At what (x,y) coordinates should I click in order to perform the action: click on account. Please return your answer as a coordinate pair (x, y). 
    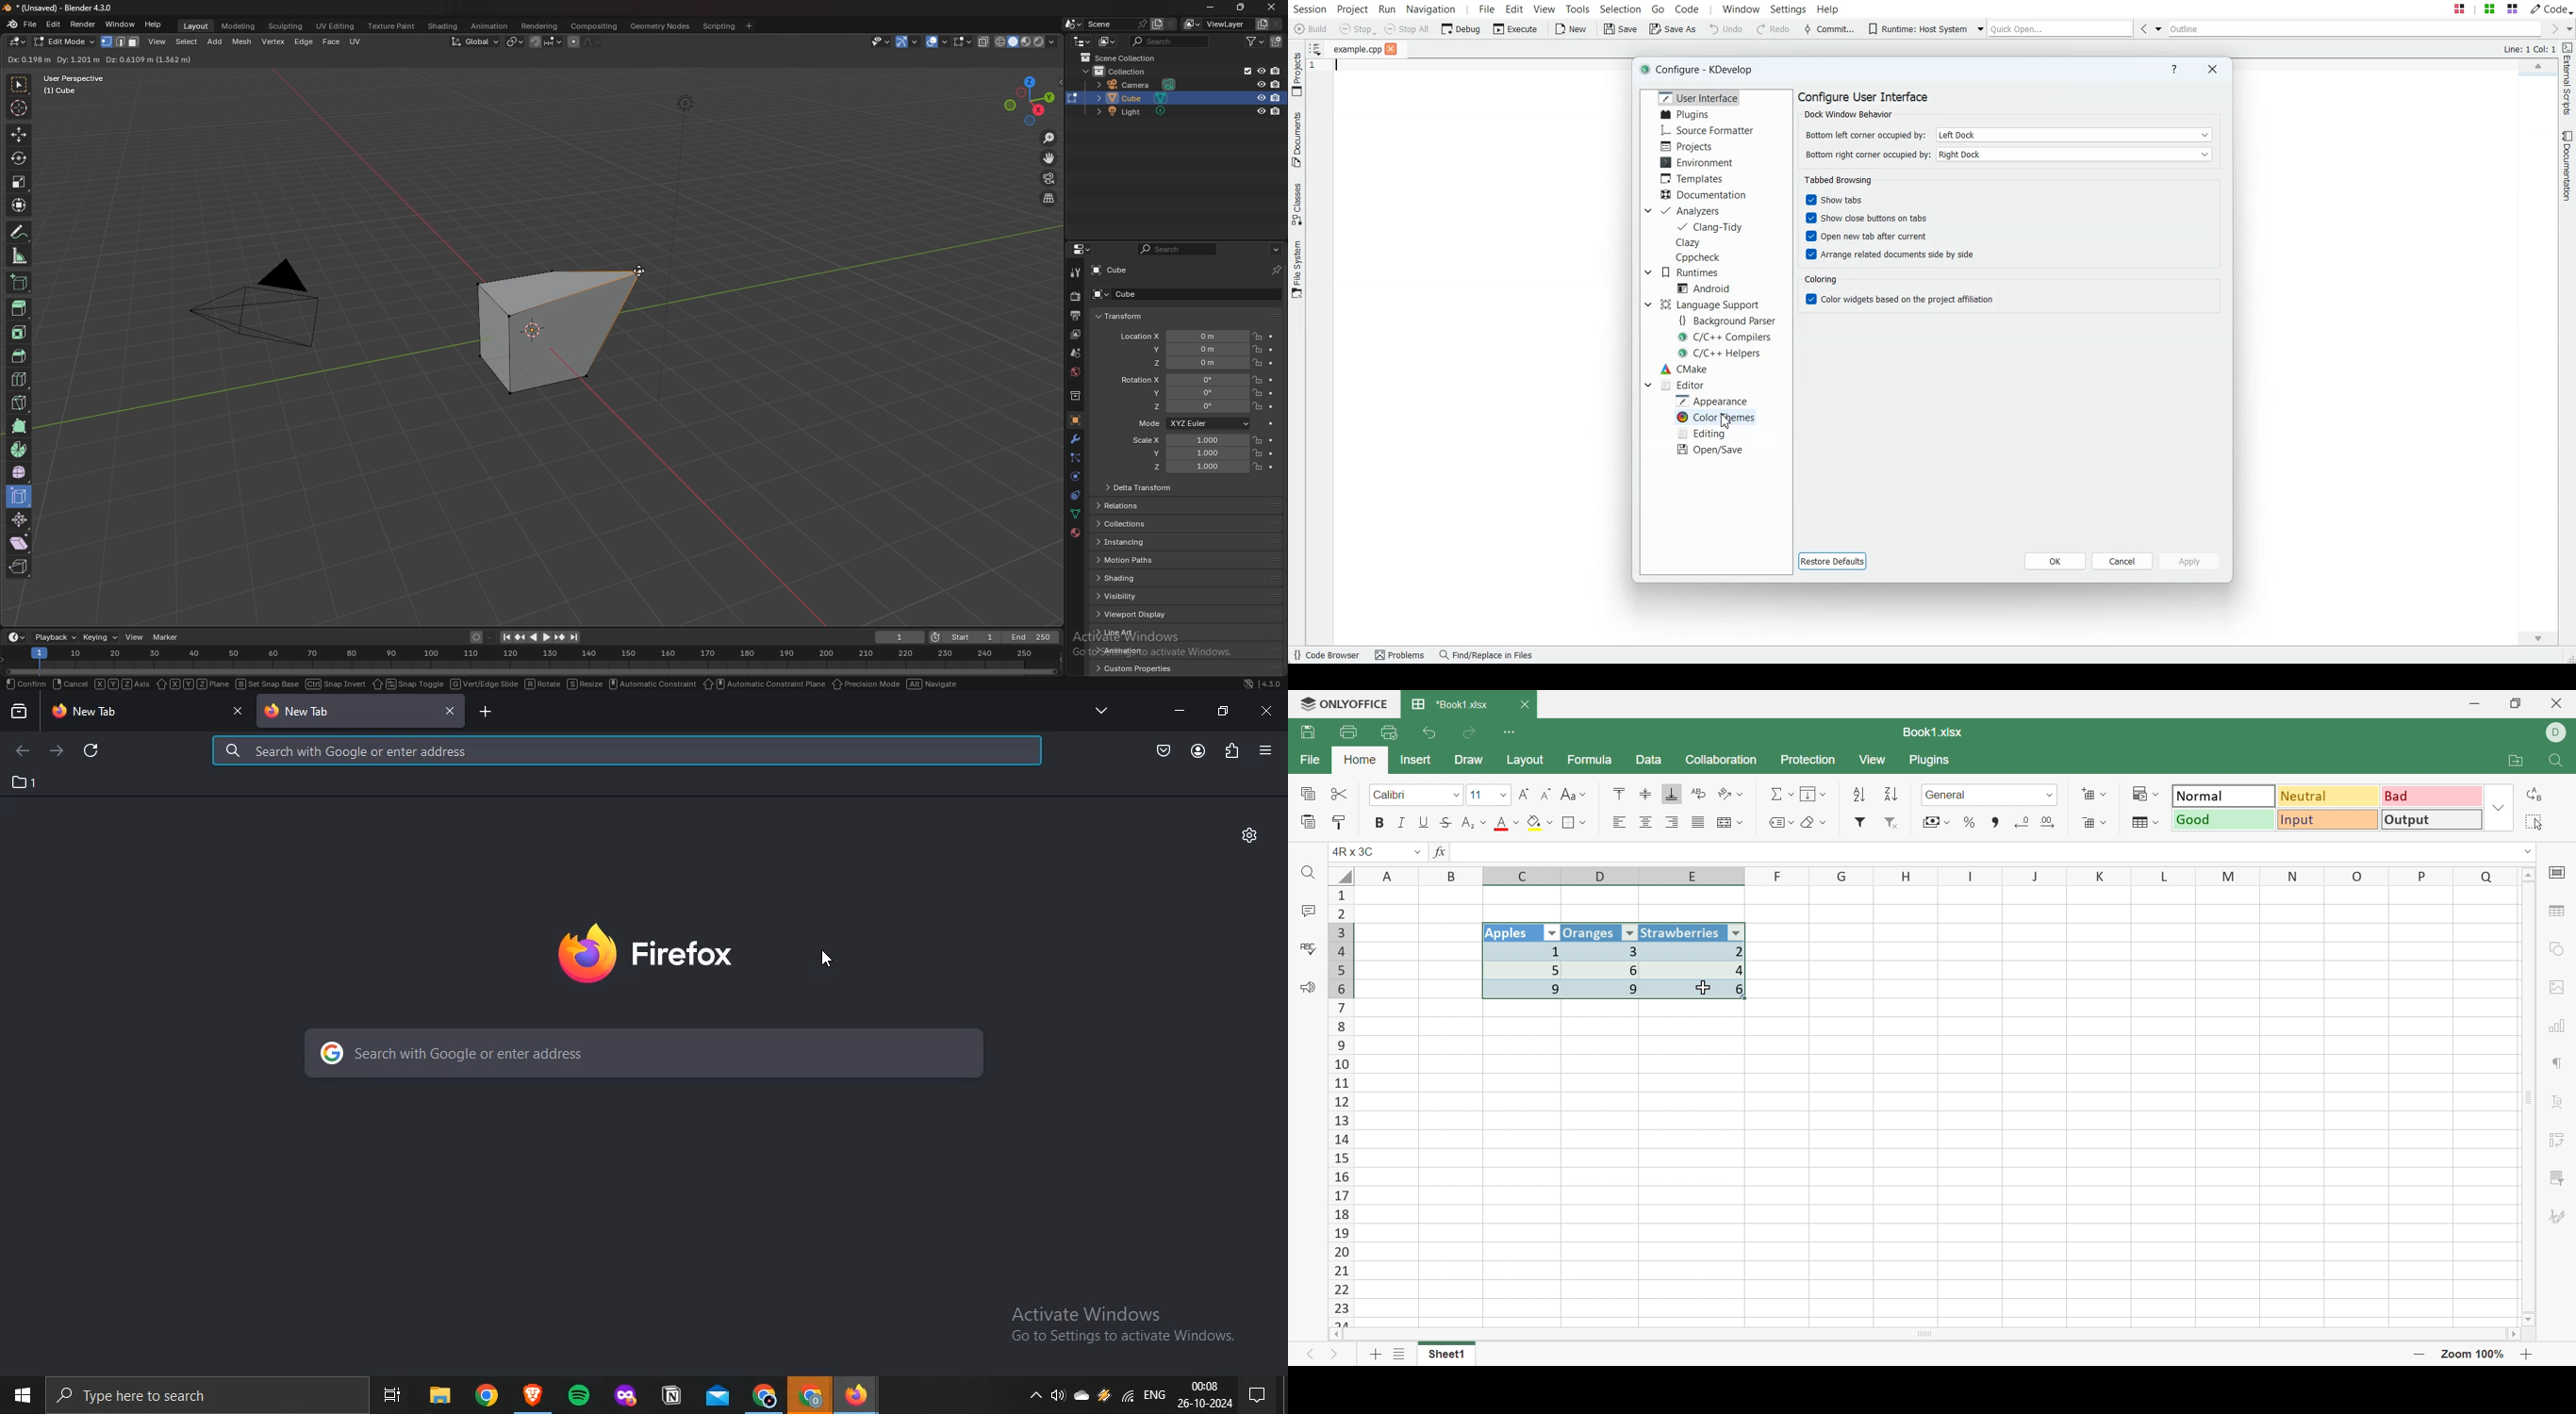
    Looking at the image, I should click on (1198, 751).